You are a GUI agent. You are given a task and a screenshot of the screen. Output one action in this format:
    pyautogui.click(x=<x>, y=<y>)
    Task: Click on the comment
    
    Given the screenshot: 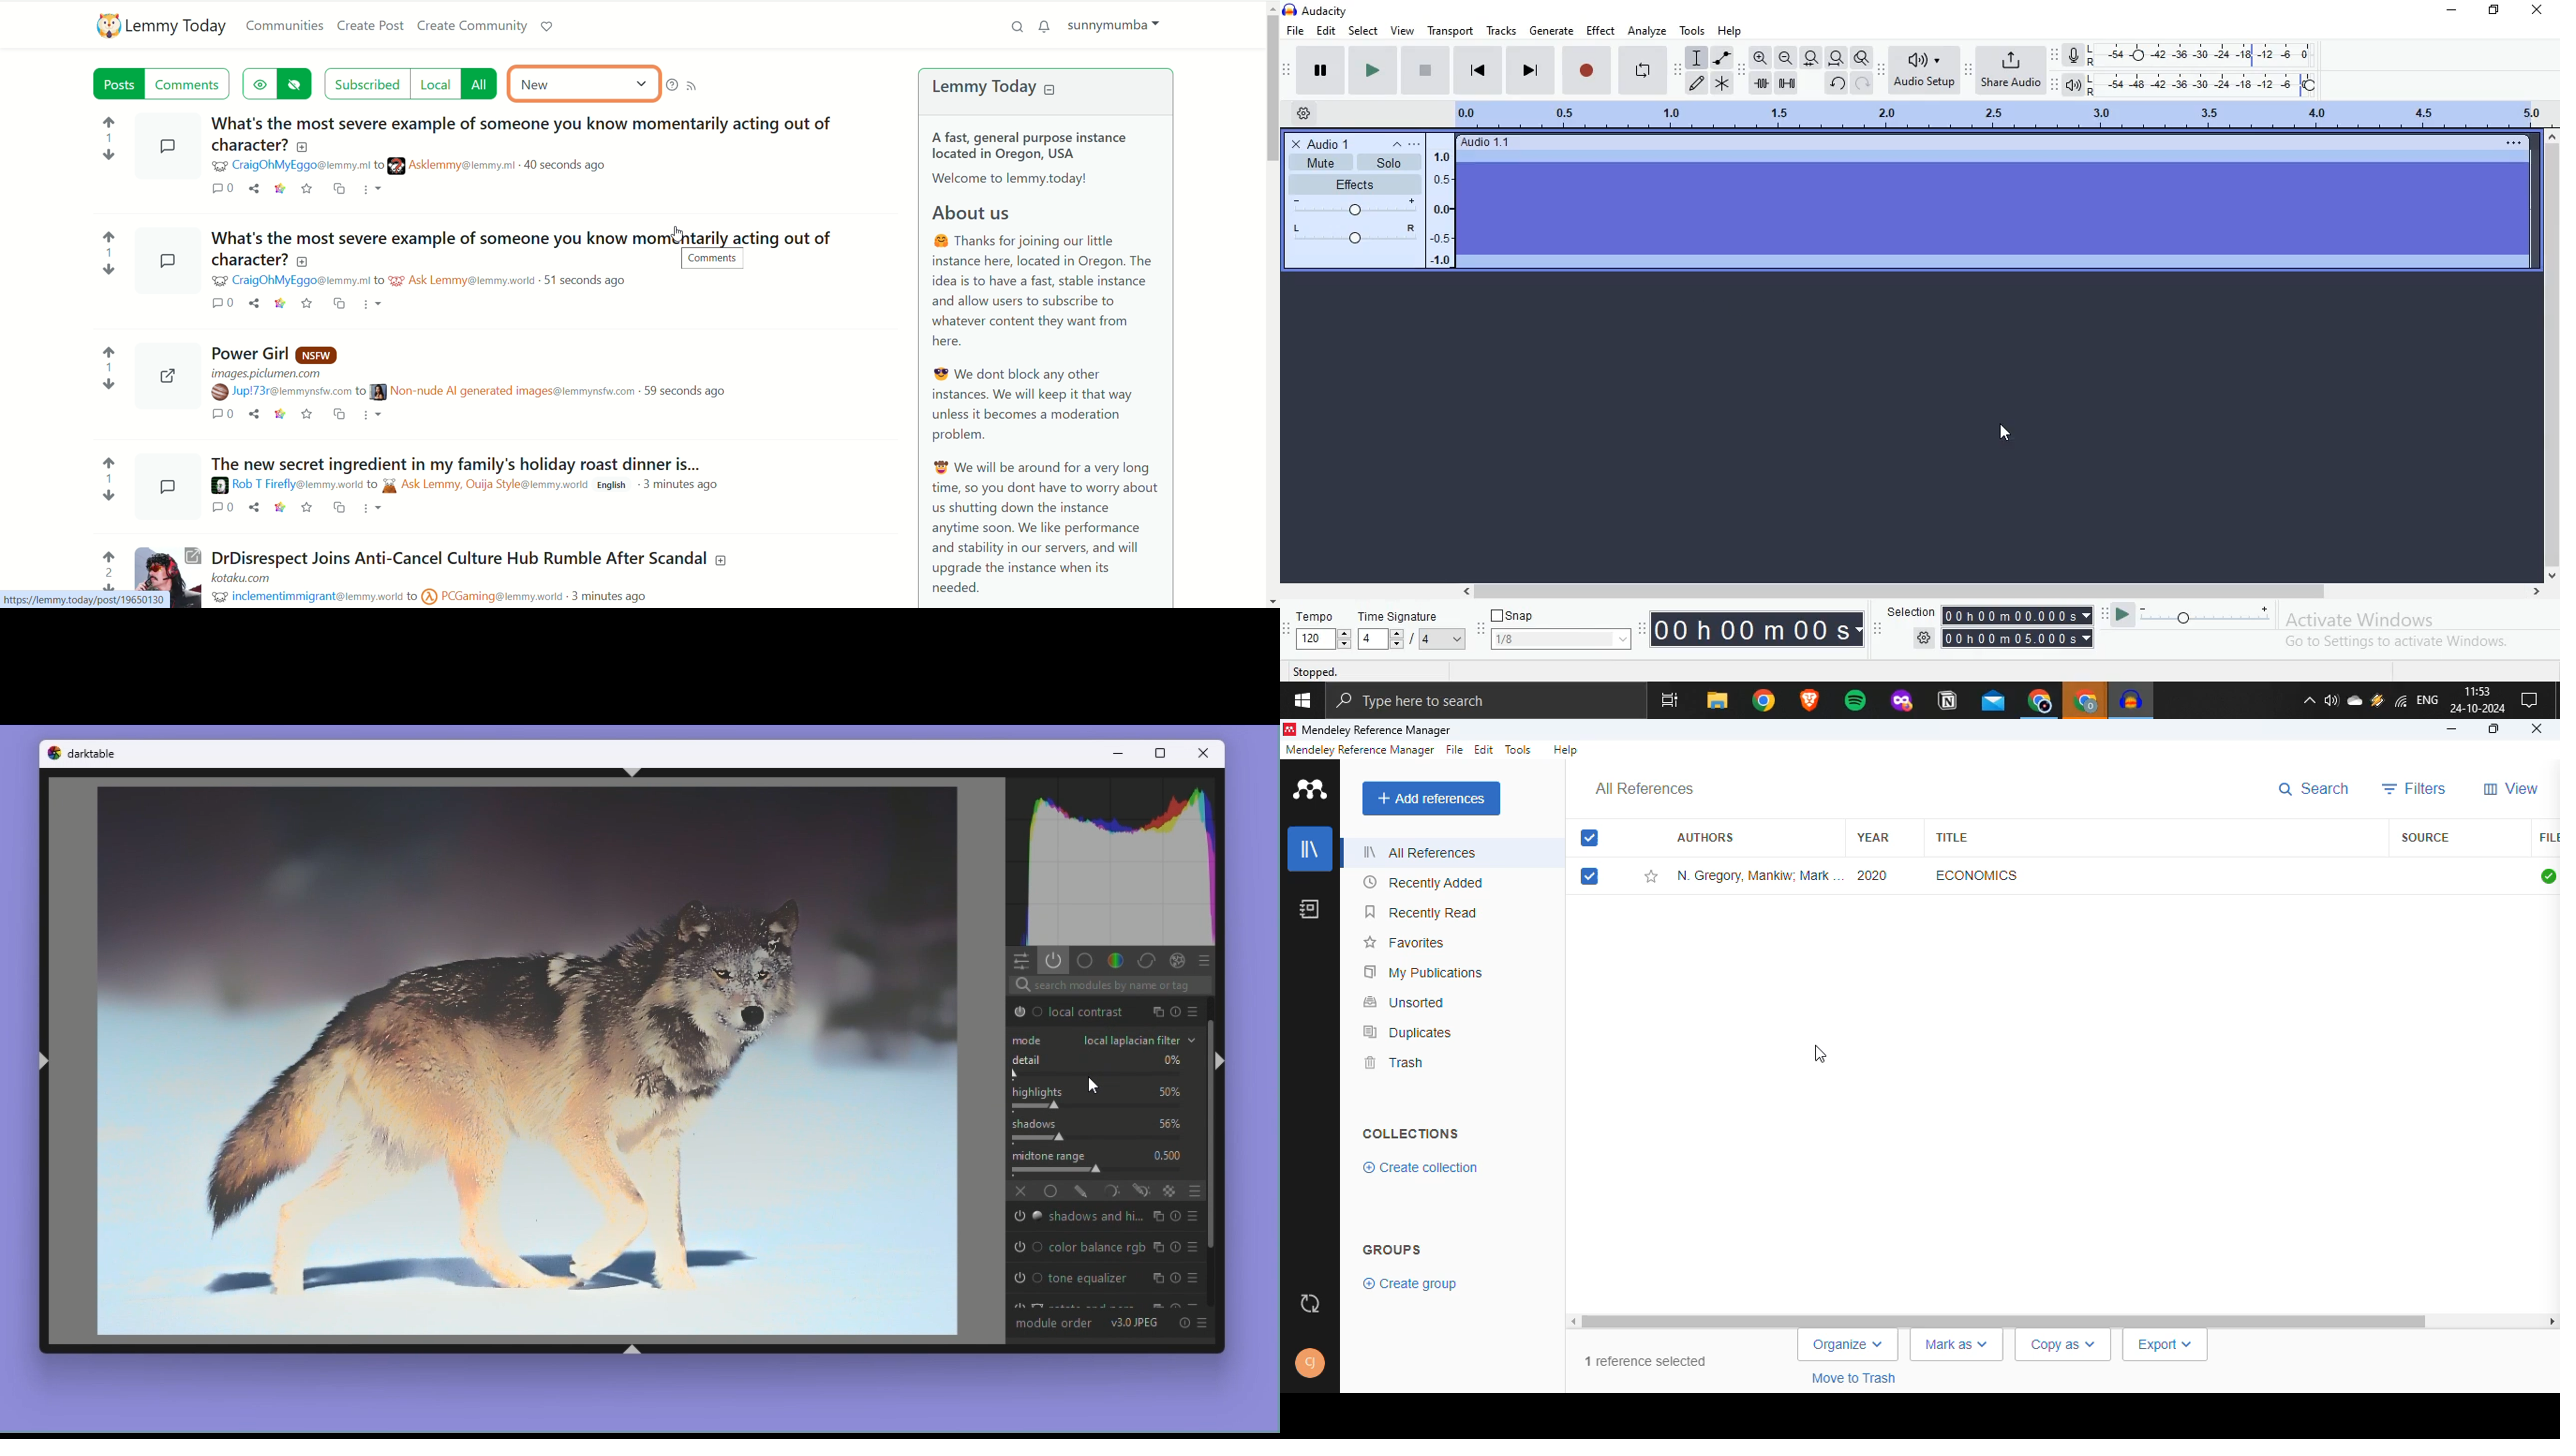 What is the action you would take?
    pyautogui.click(x=218, y=302)
    